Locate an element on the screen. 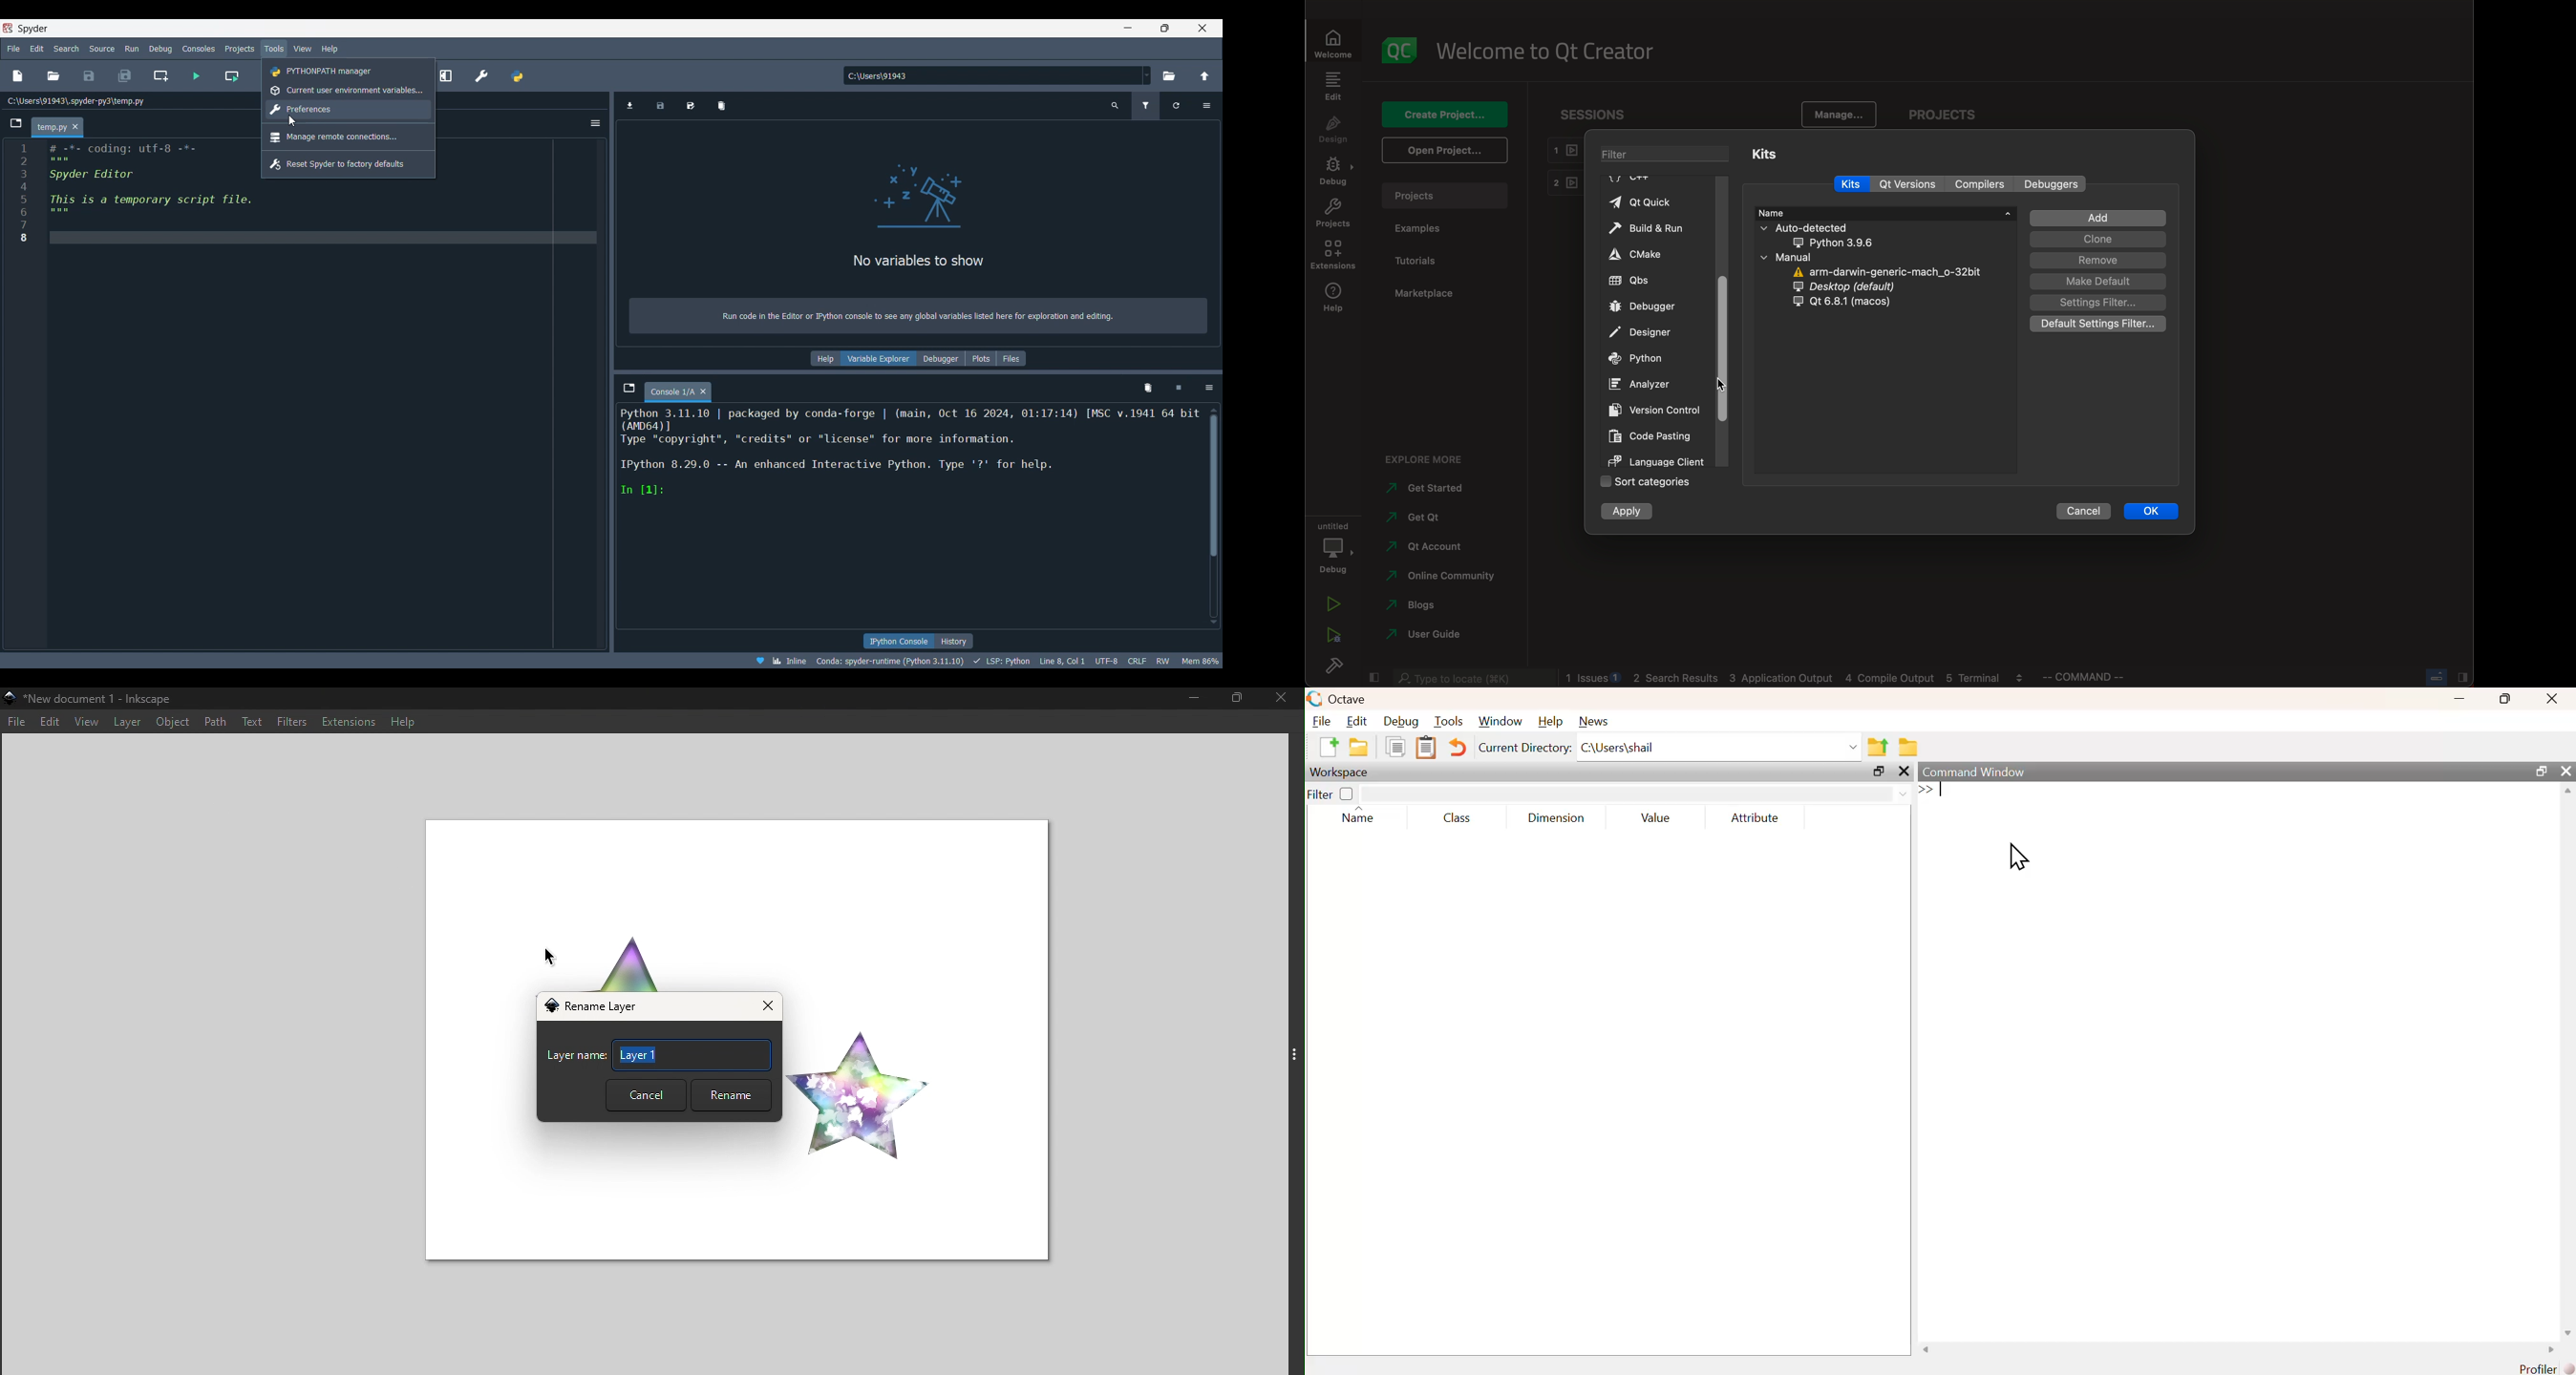  close is located at coordinates (1903, 772).